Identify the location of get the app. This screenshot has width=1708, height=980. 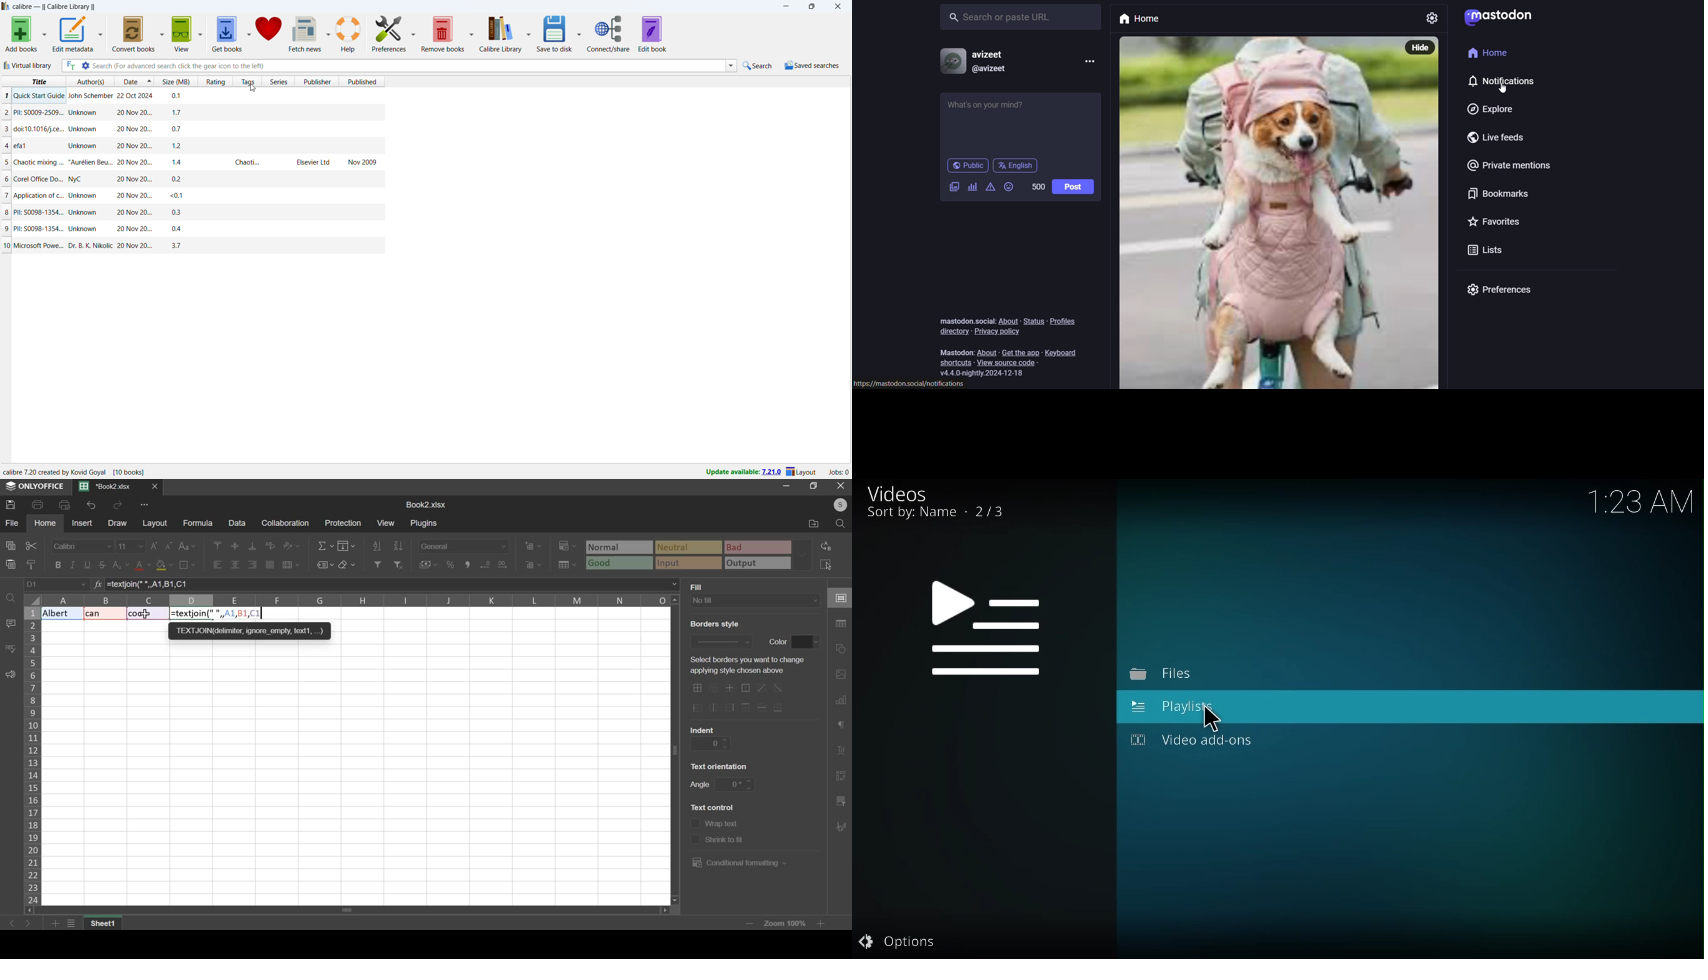
(1020, 352).